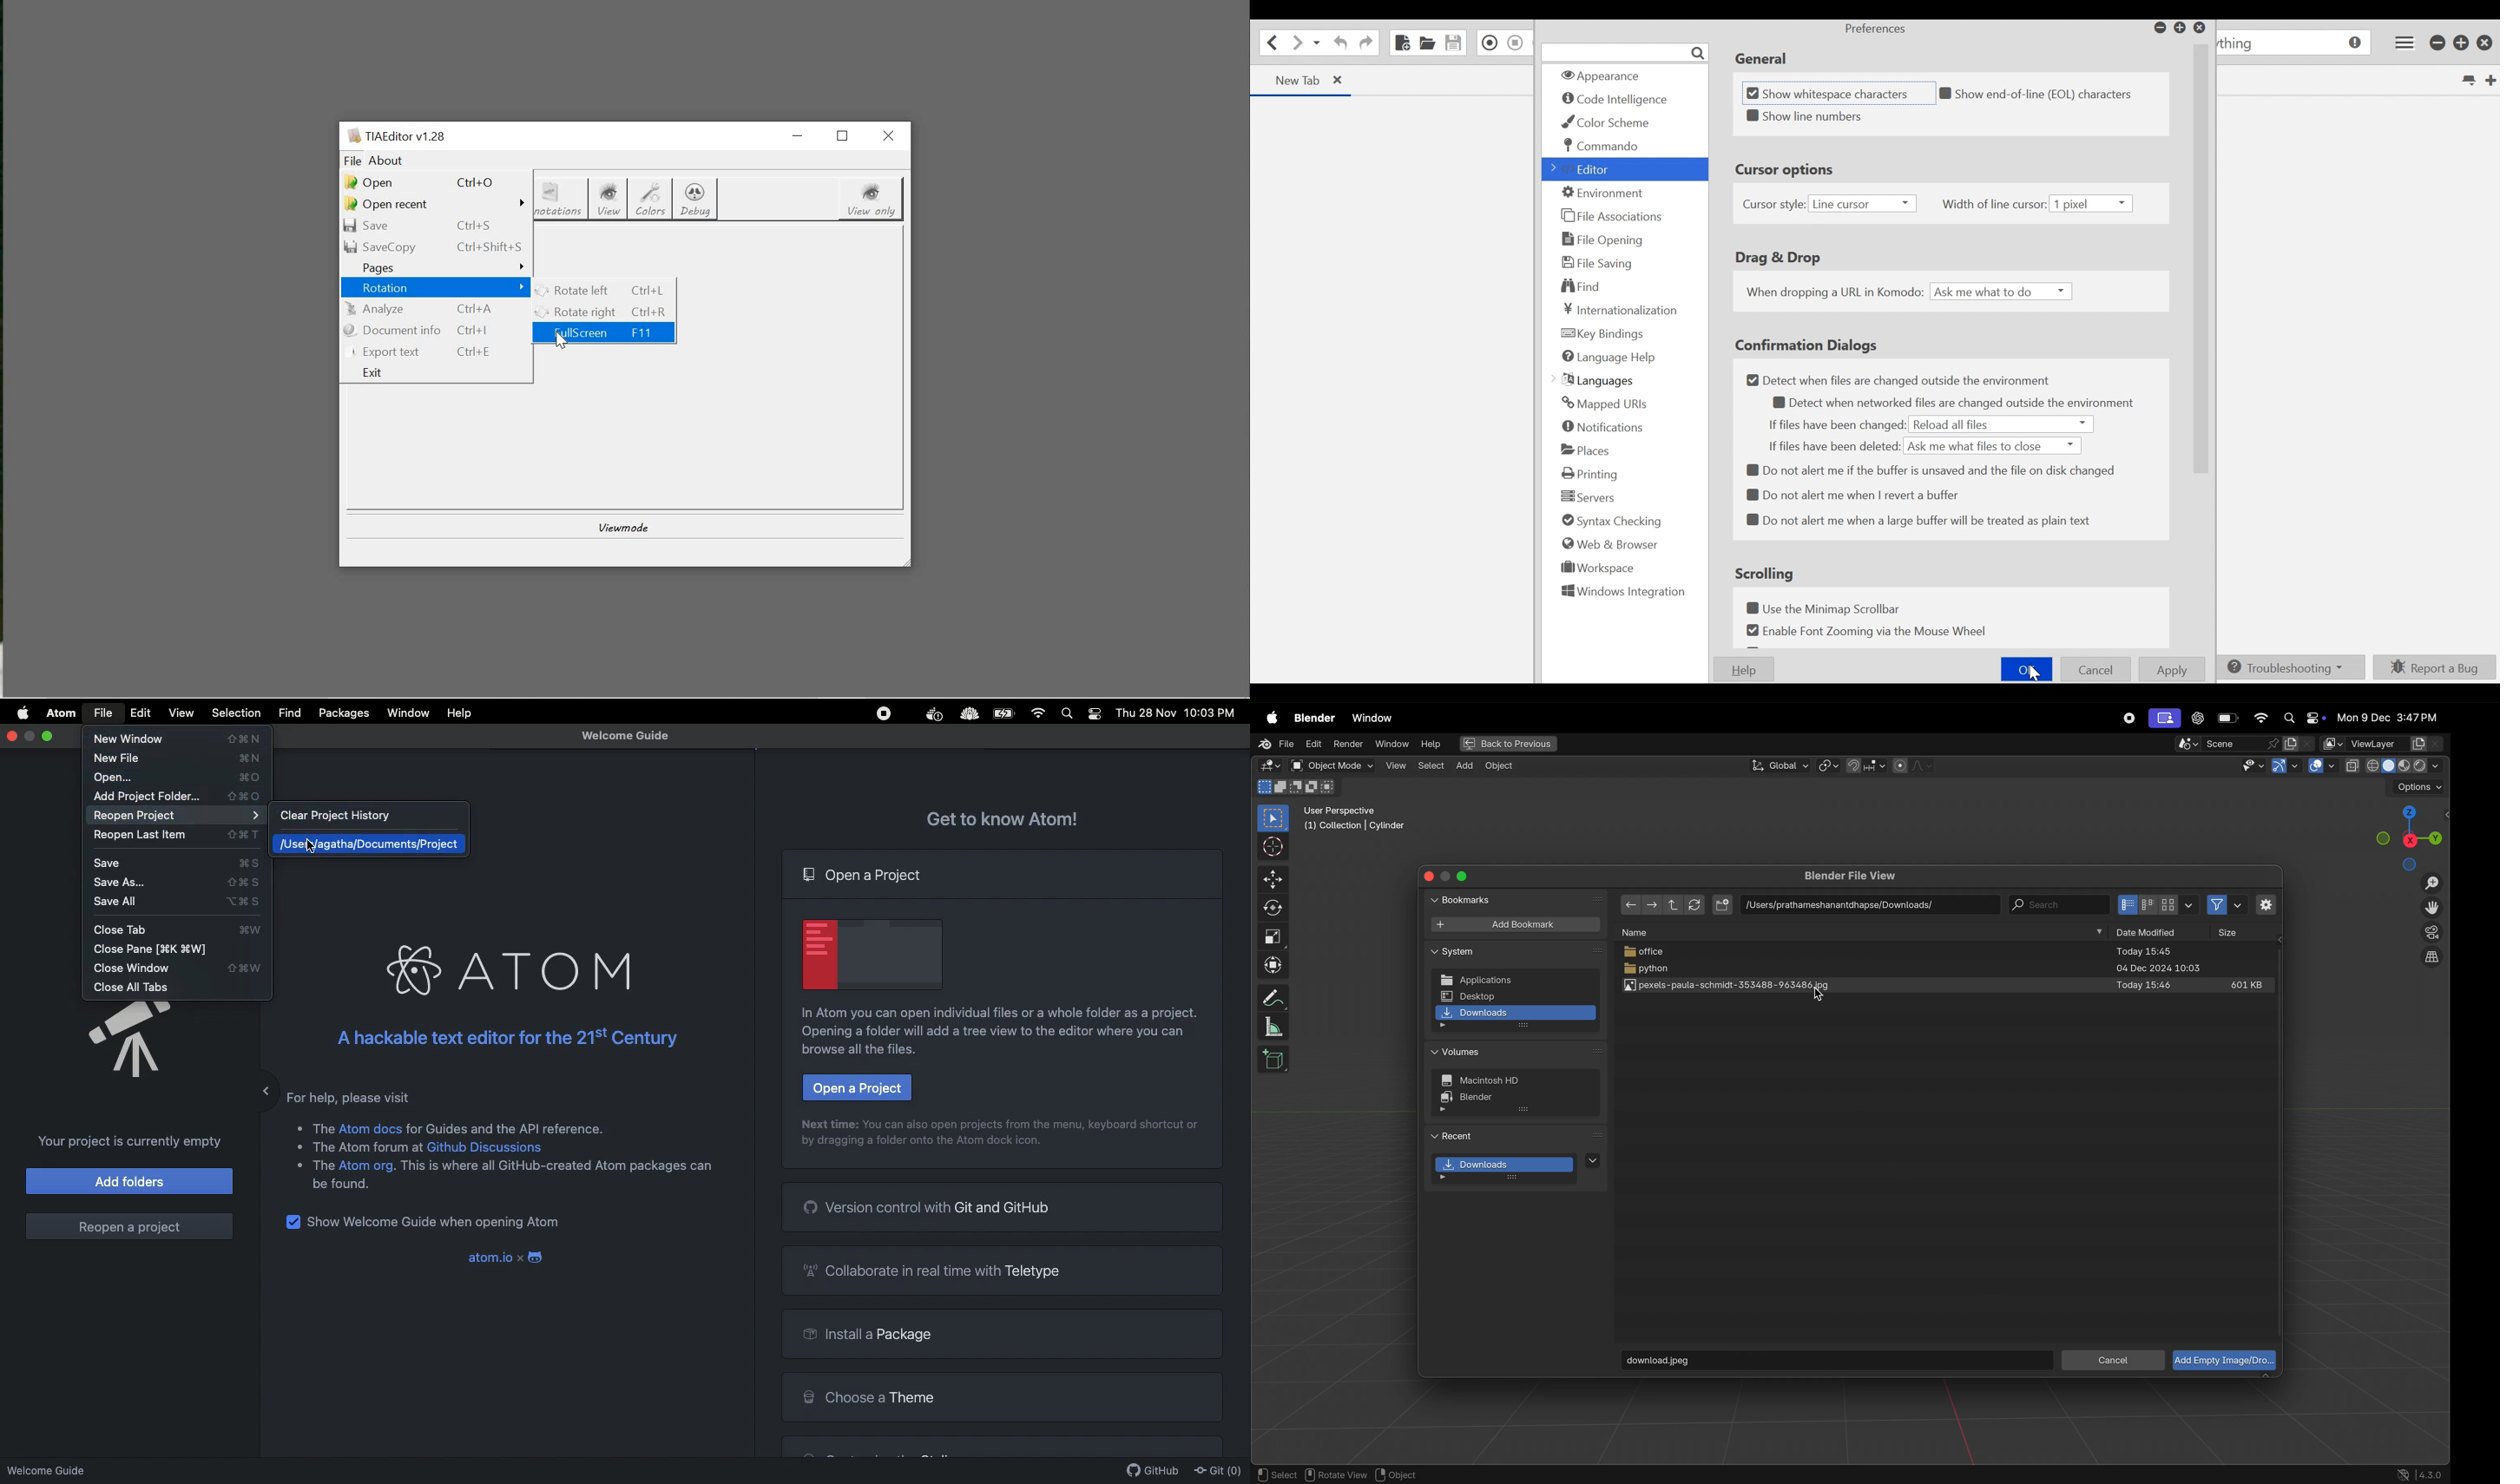  What do you see at coordinates (562, 344) in the screenshot?
I see `CURSOR` at bounding box center [562, 344].